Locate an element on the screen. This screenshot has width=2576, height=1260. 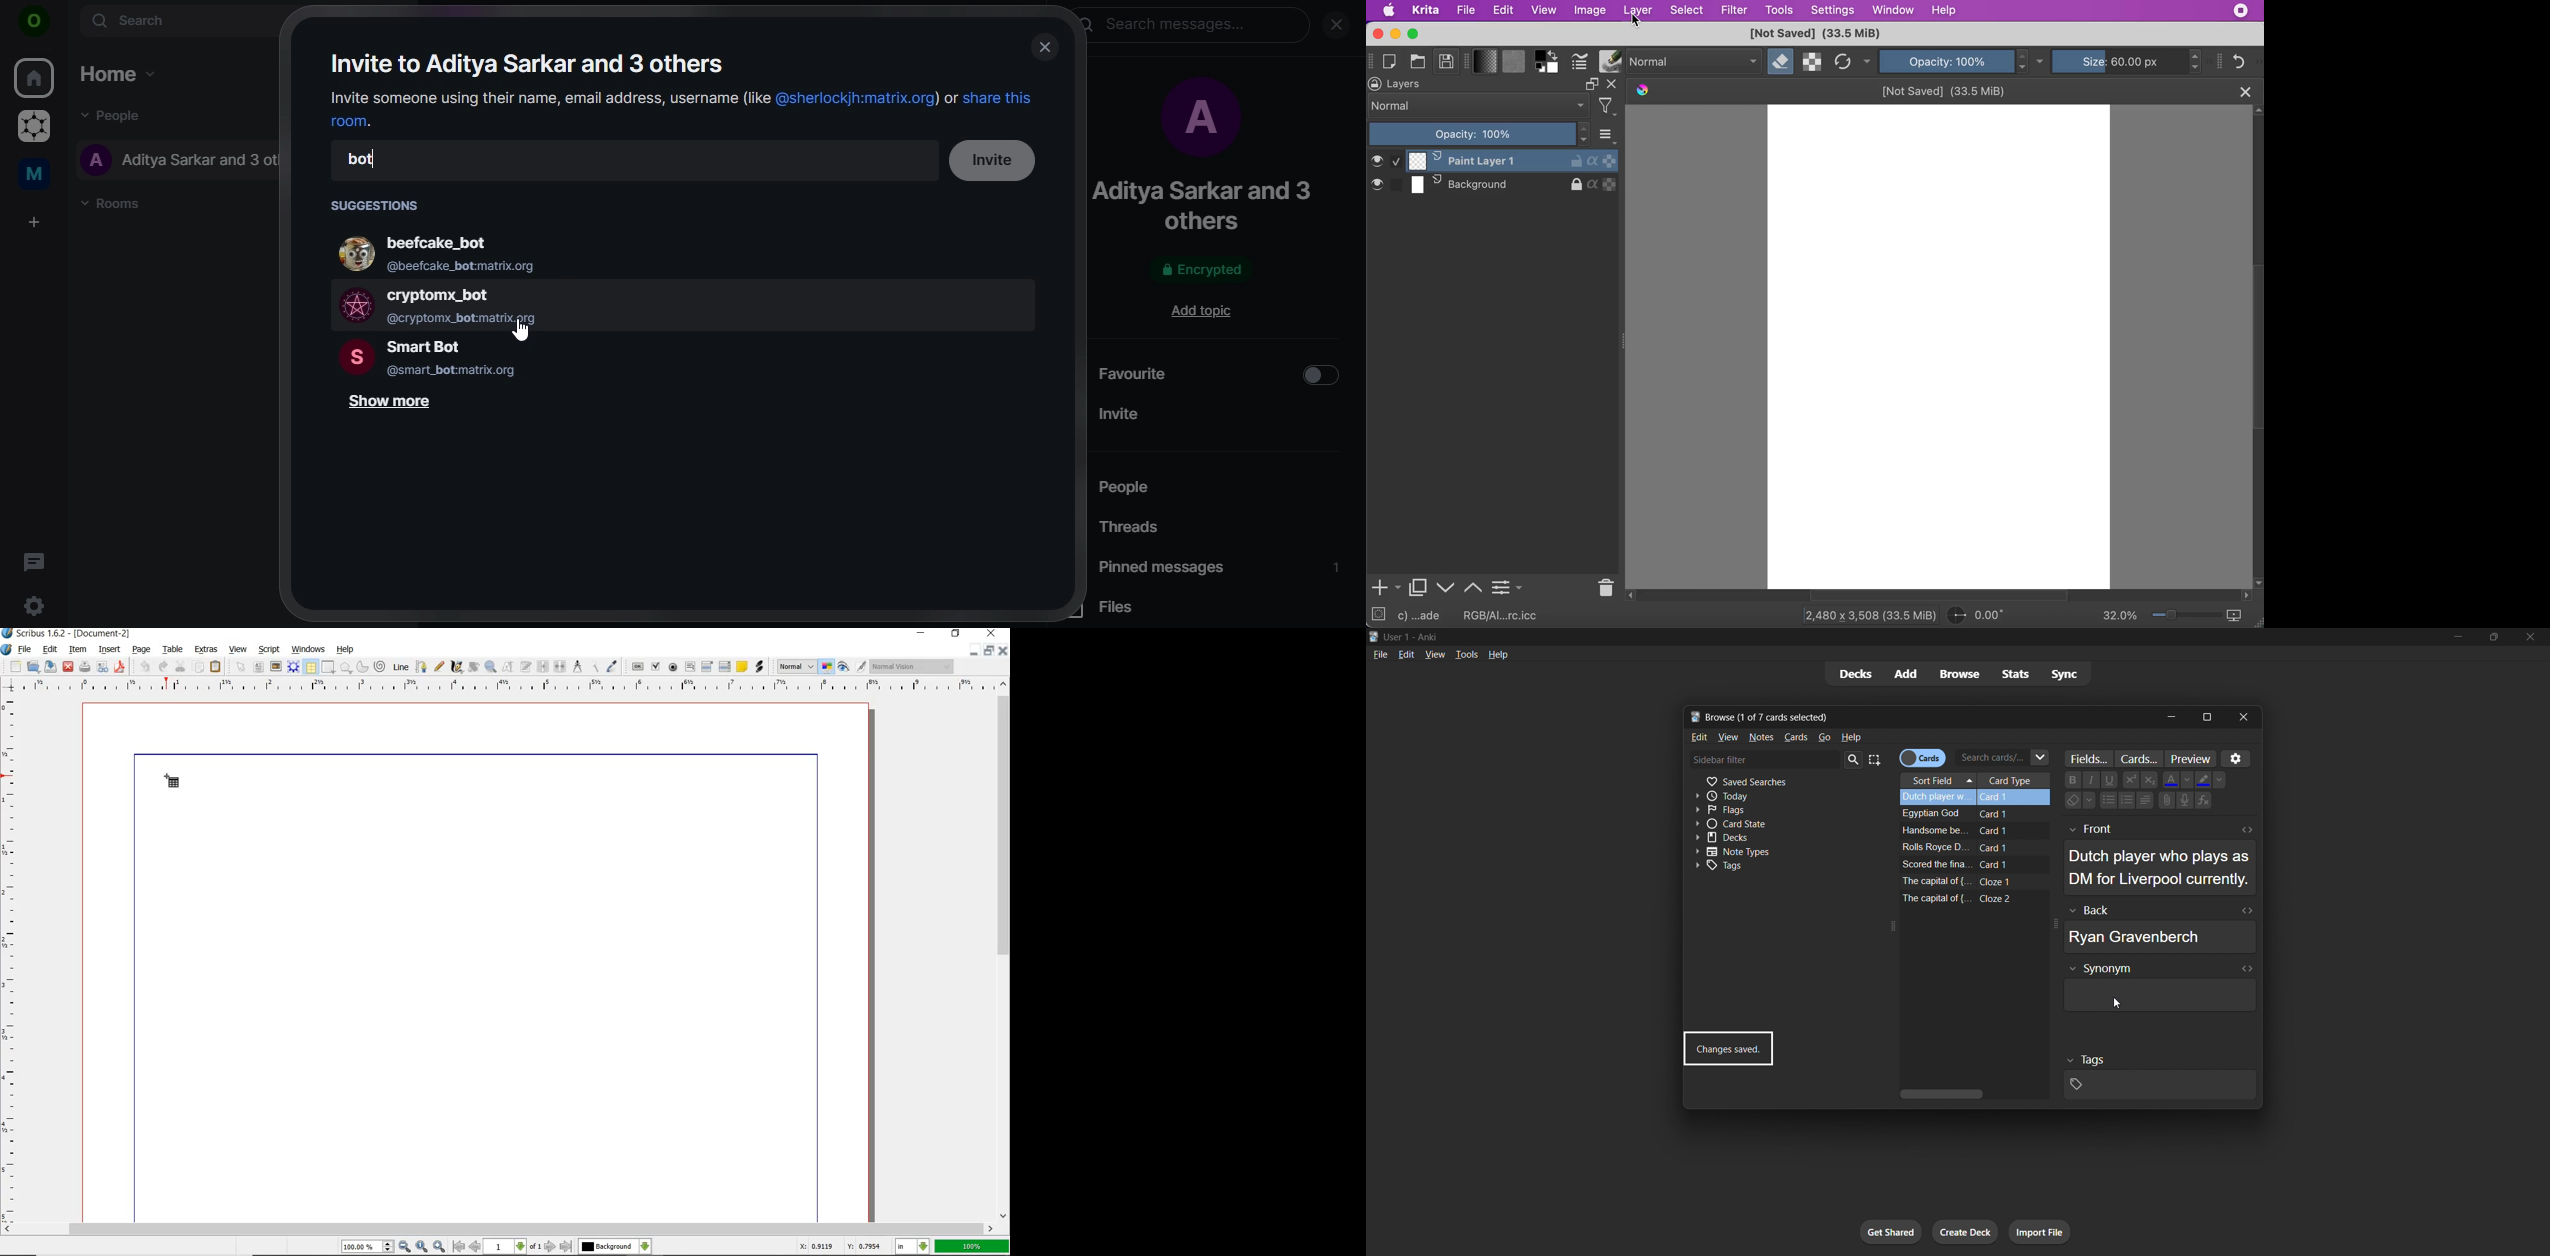
maximize/restore is located at coordinates (2492, 638).